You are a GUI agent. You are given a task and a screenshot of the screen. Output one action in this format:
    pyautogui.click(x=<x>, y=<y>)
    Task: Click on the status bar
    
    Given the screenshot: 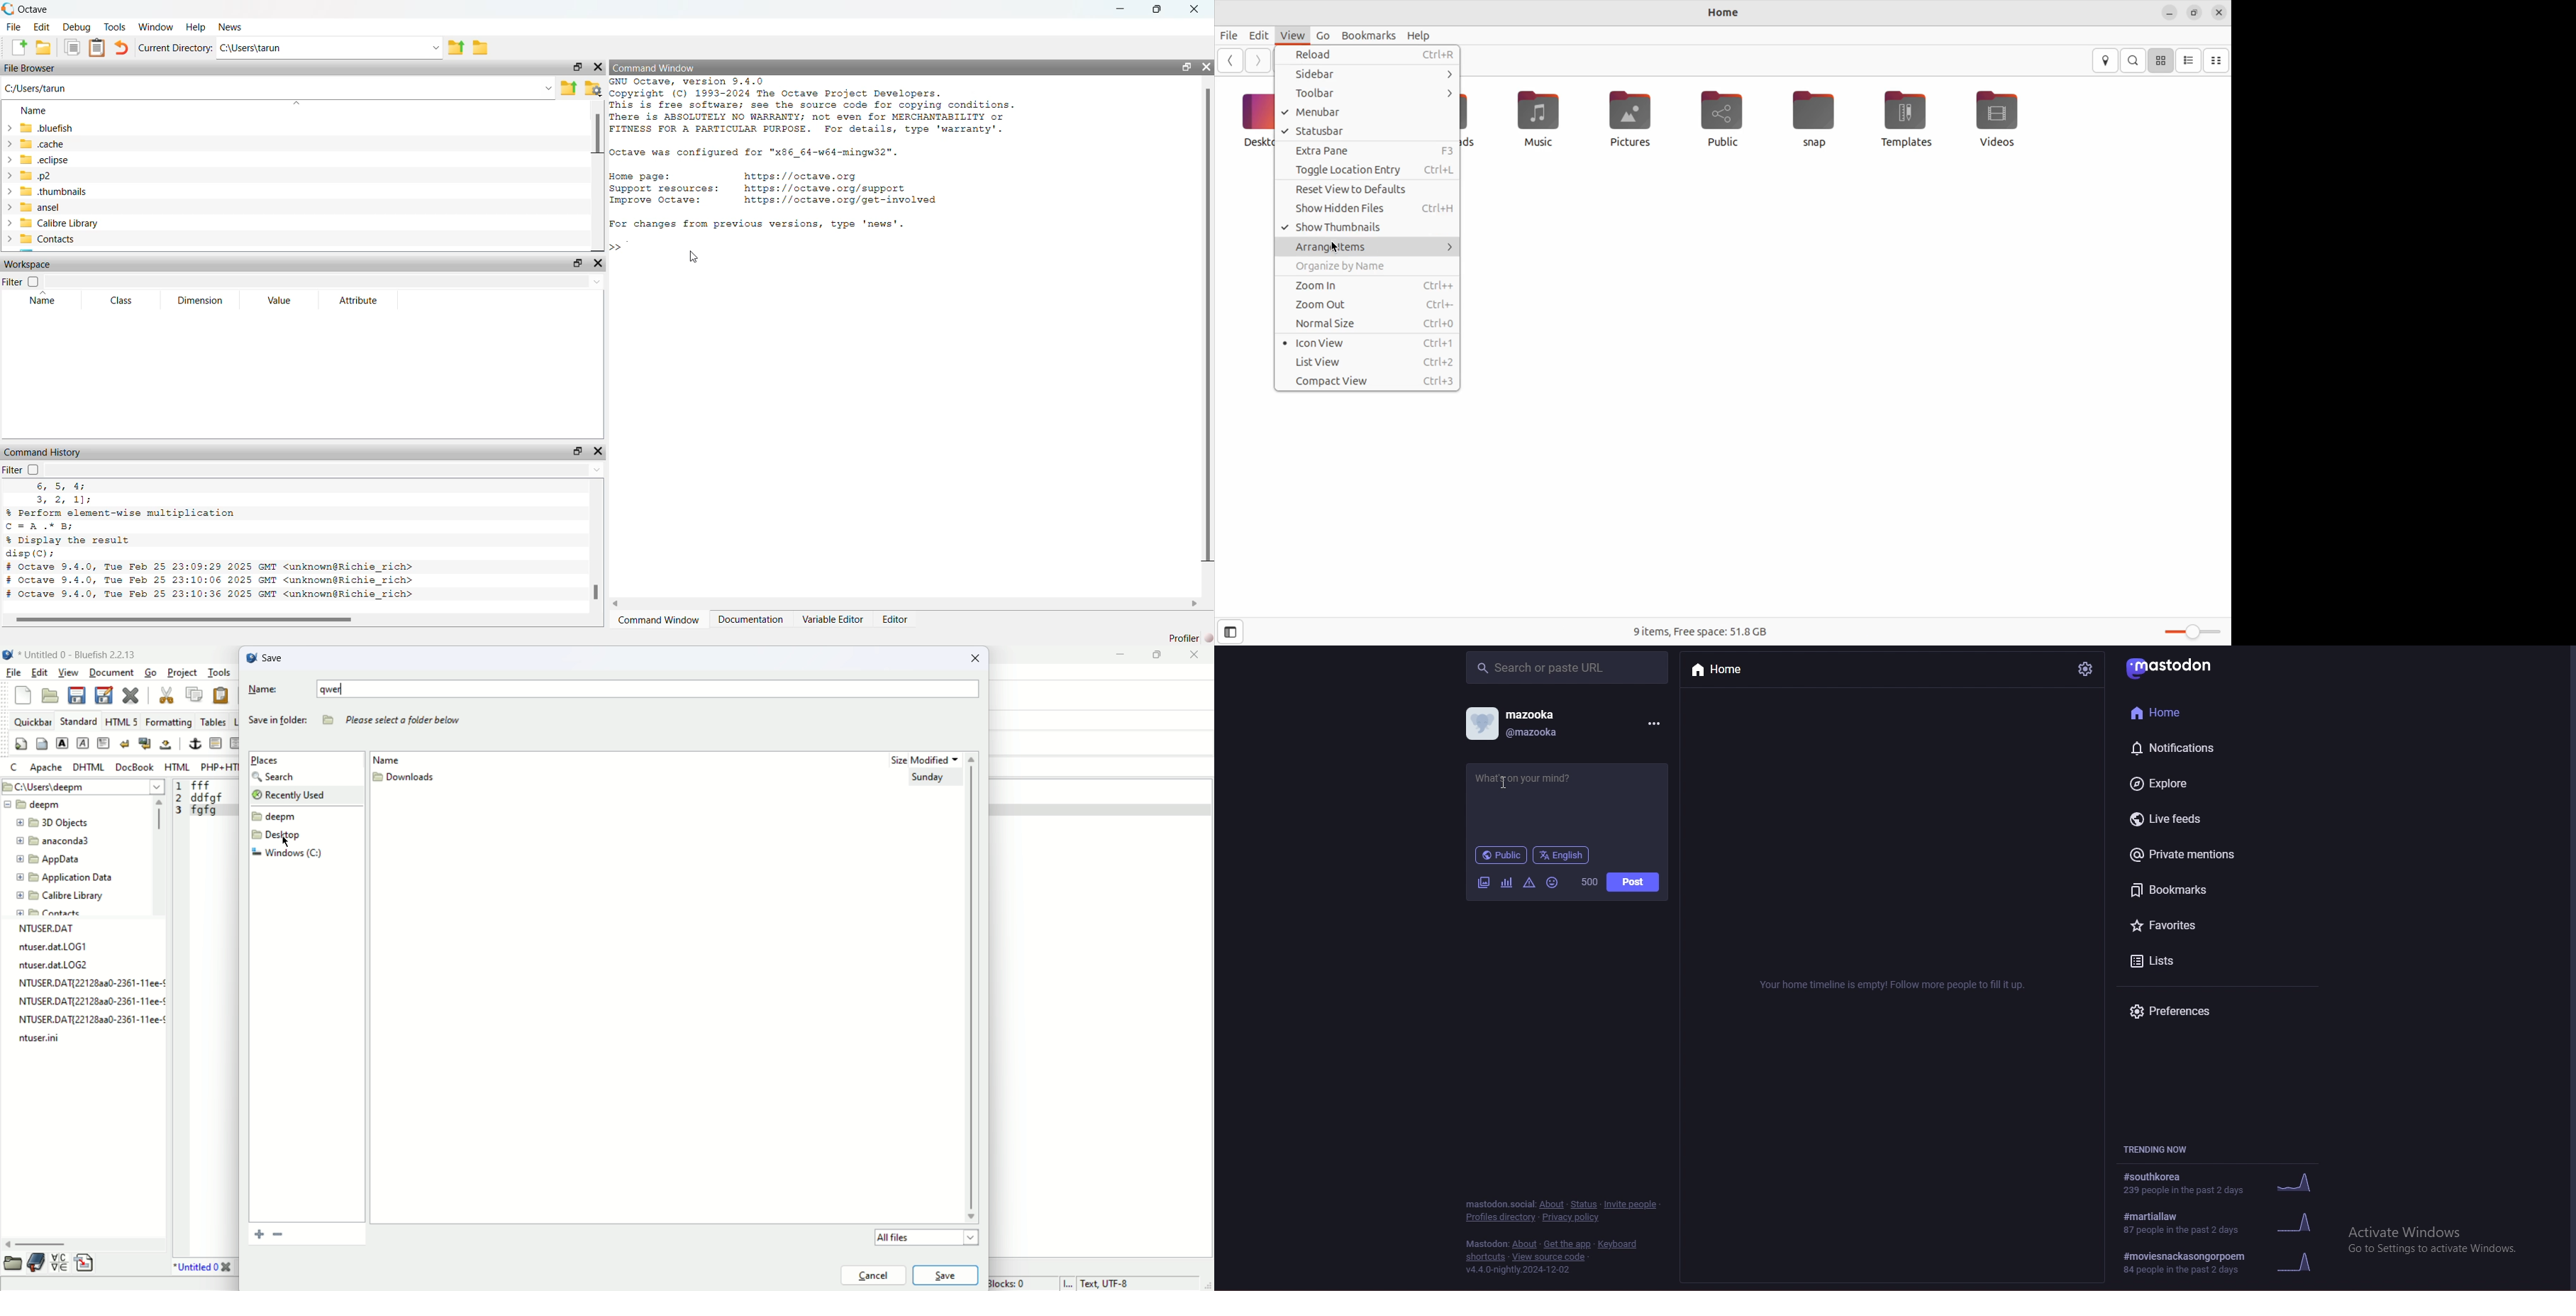 What is the action you would take?
    pyautogui.click(x=1368, y=130)
    